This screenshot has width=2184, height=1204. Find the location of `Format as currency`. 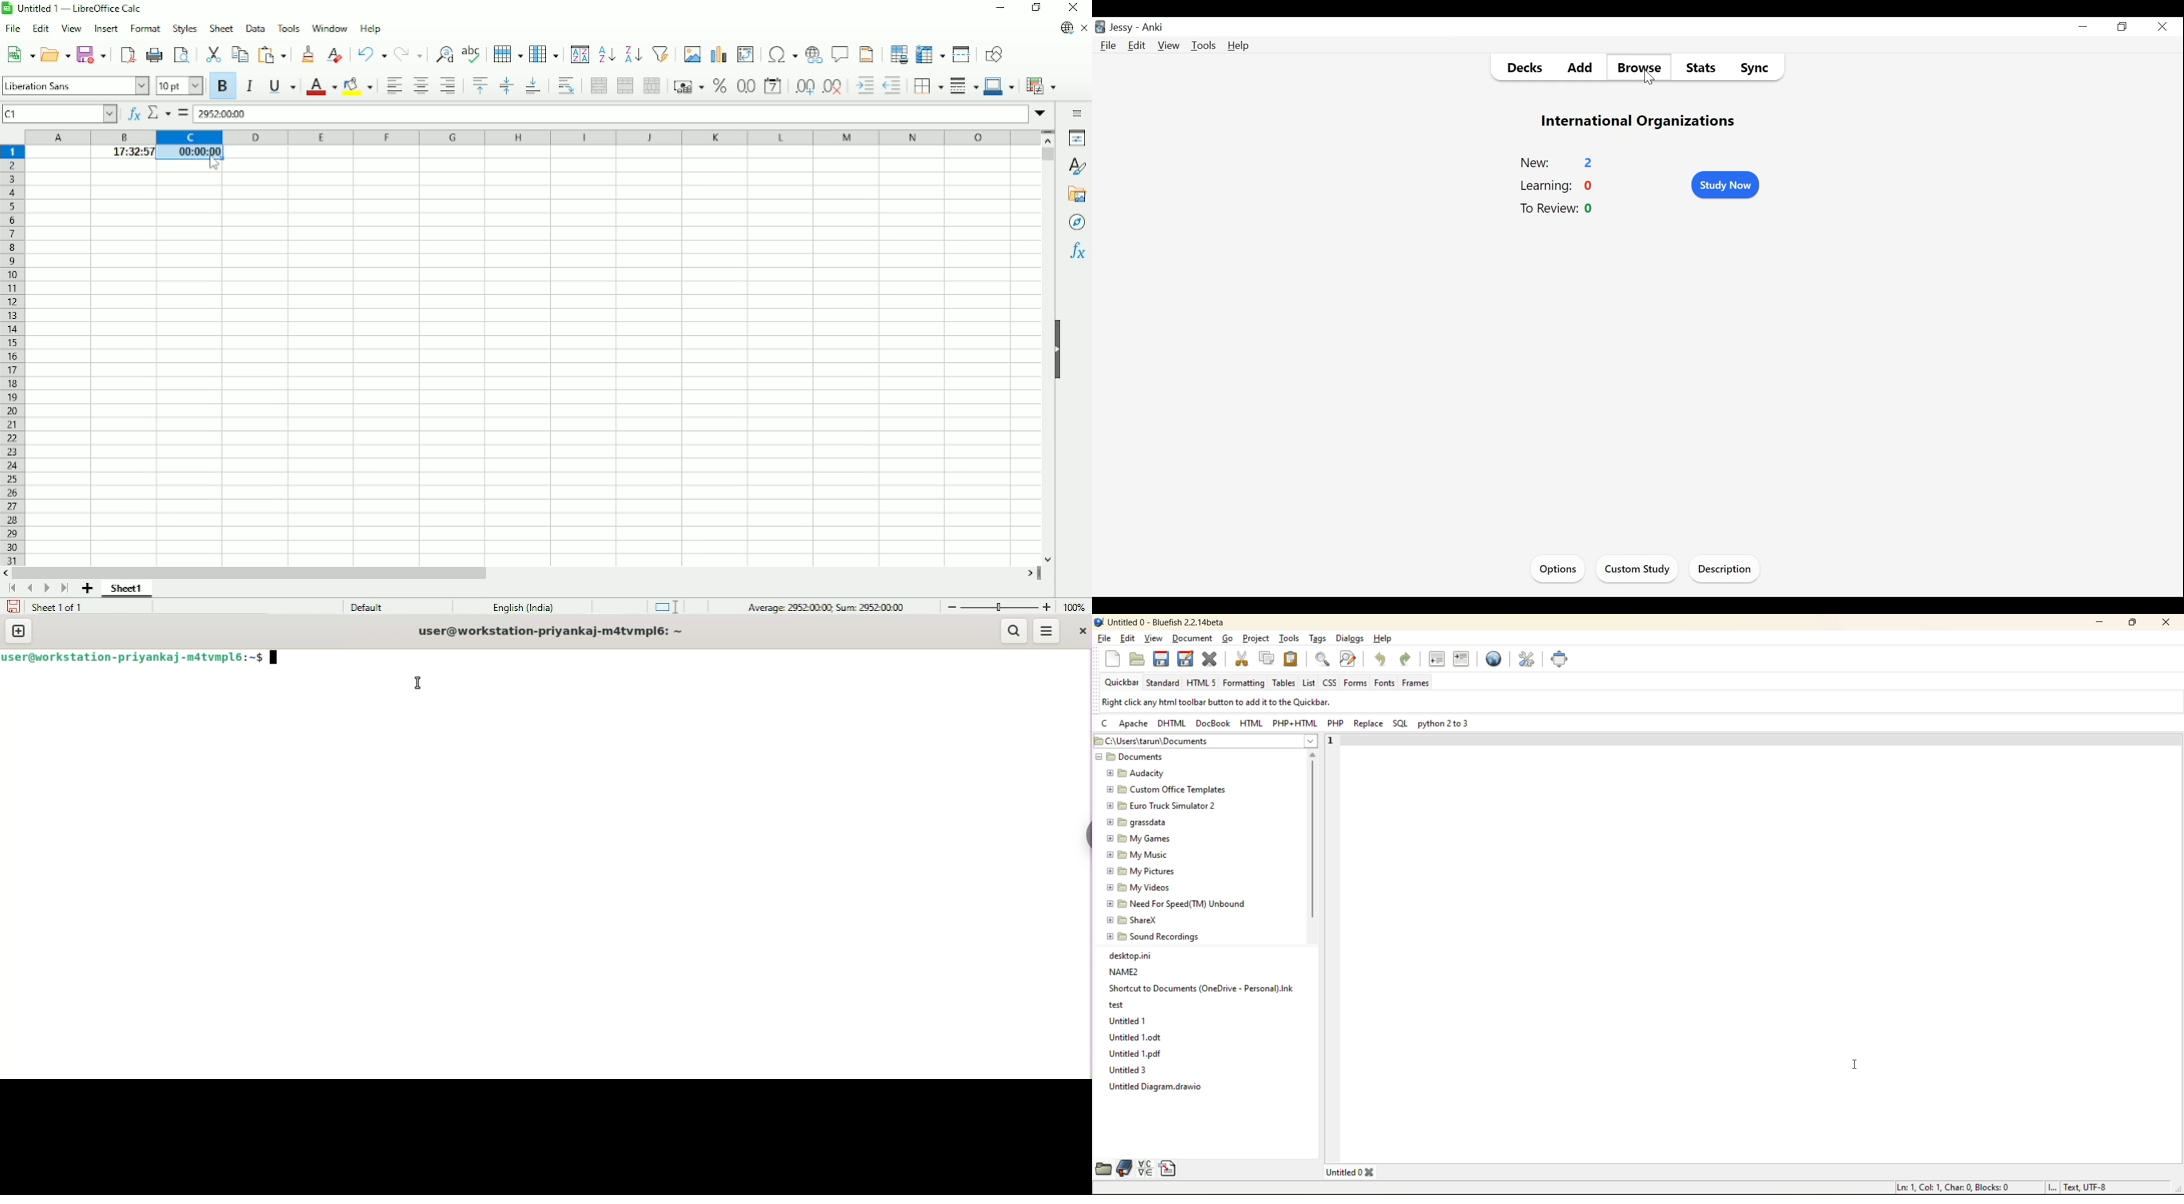

Format as currency is located at coordinates (689, 87).